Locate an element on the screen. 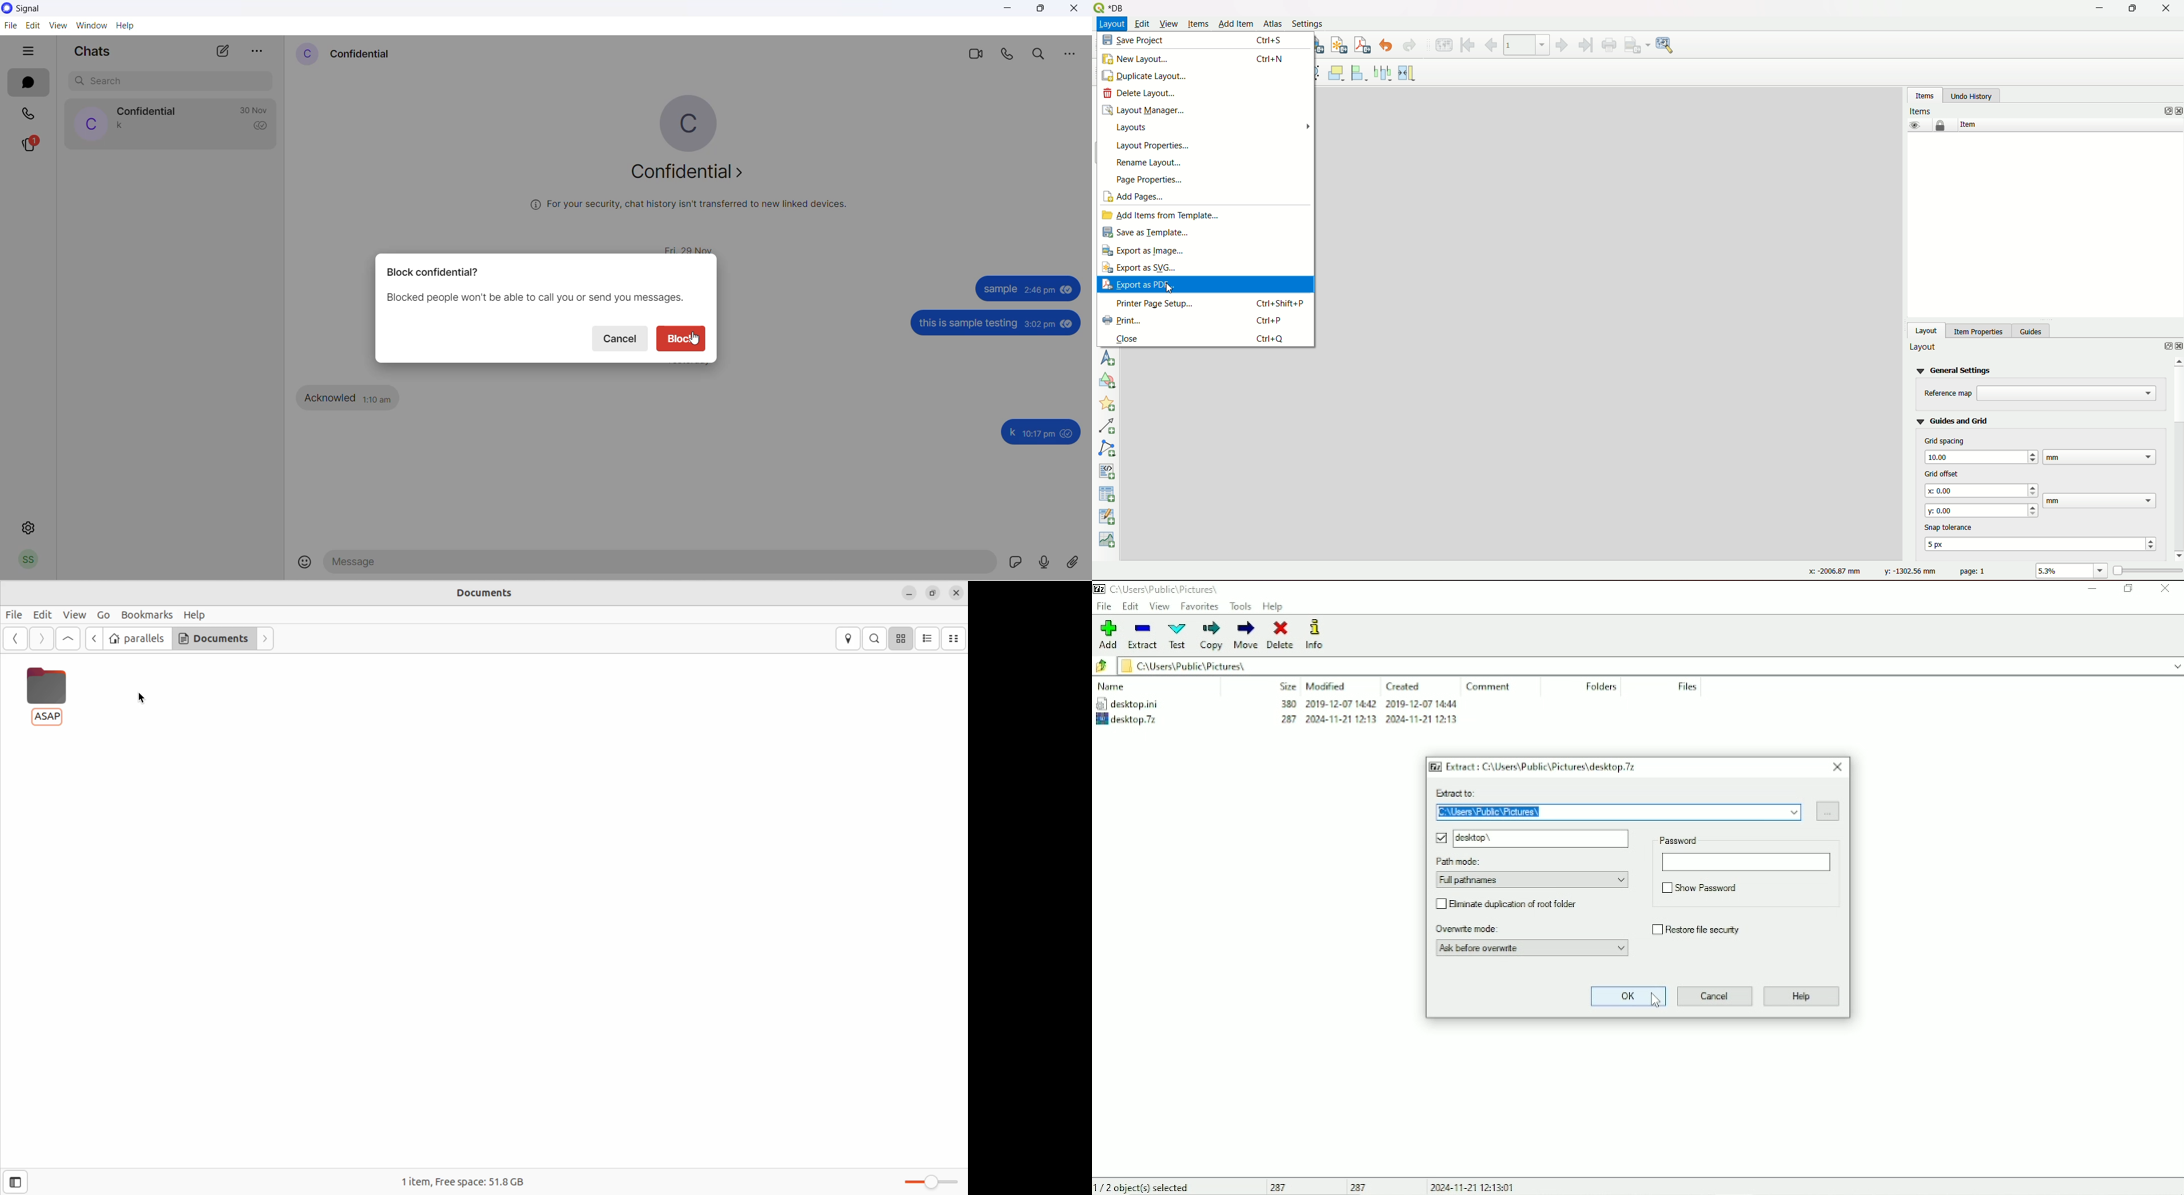 The width and height of the screenshot is (2184, 1204). OK is located at coordinates (1628, 997).